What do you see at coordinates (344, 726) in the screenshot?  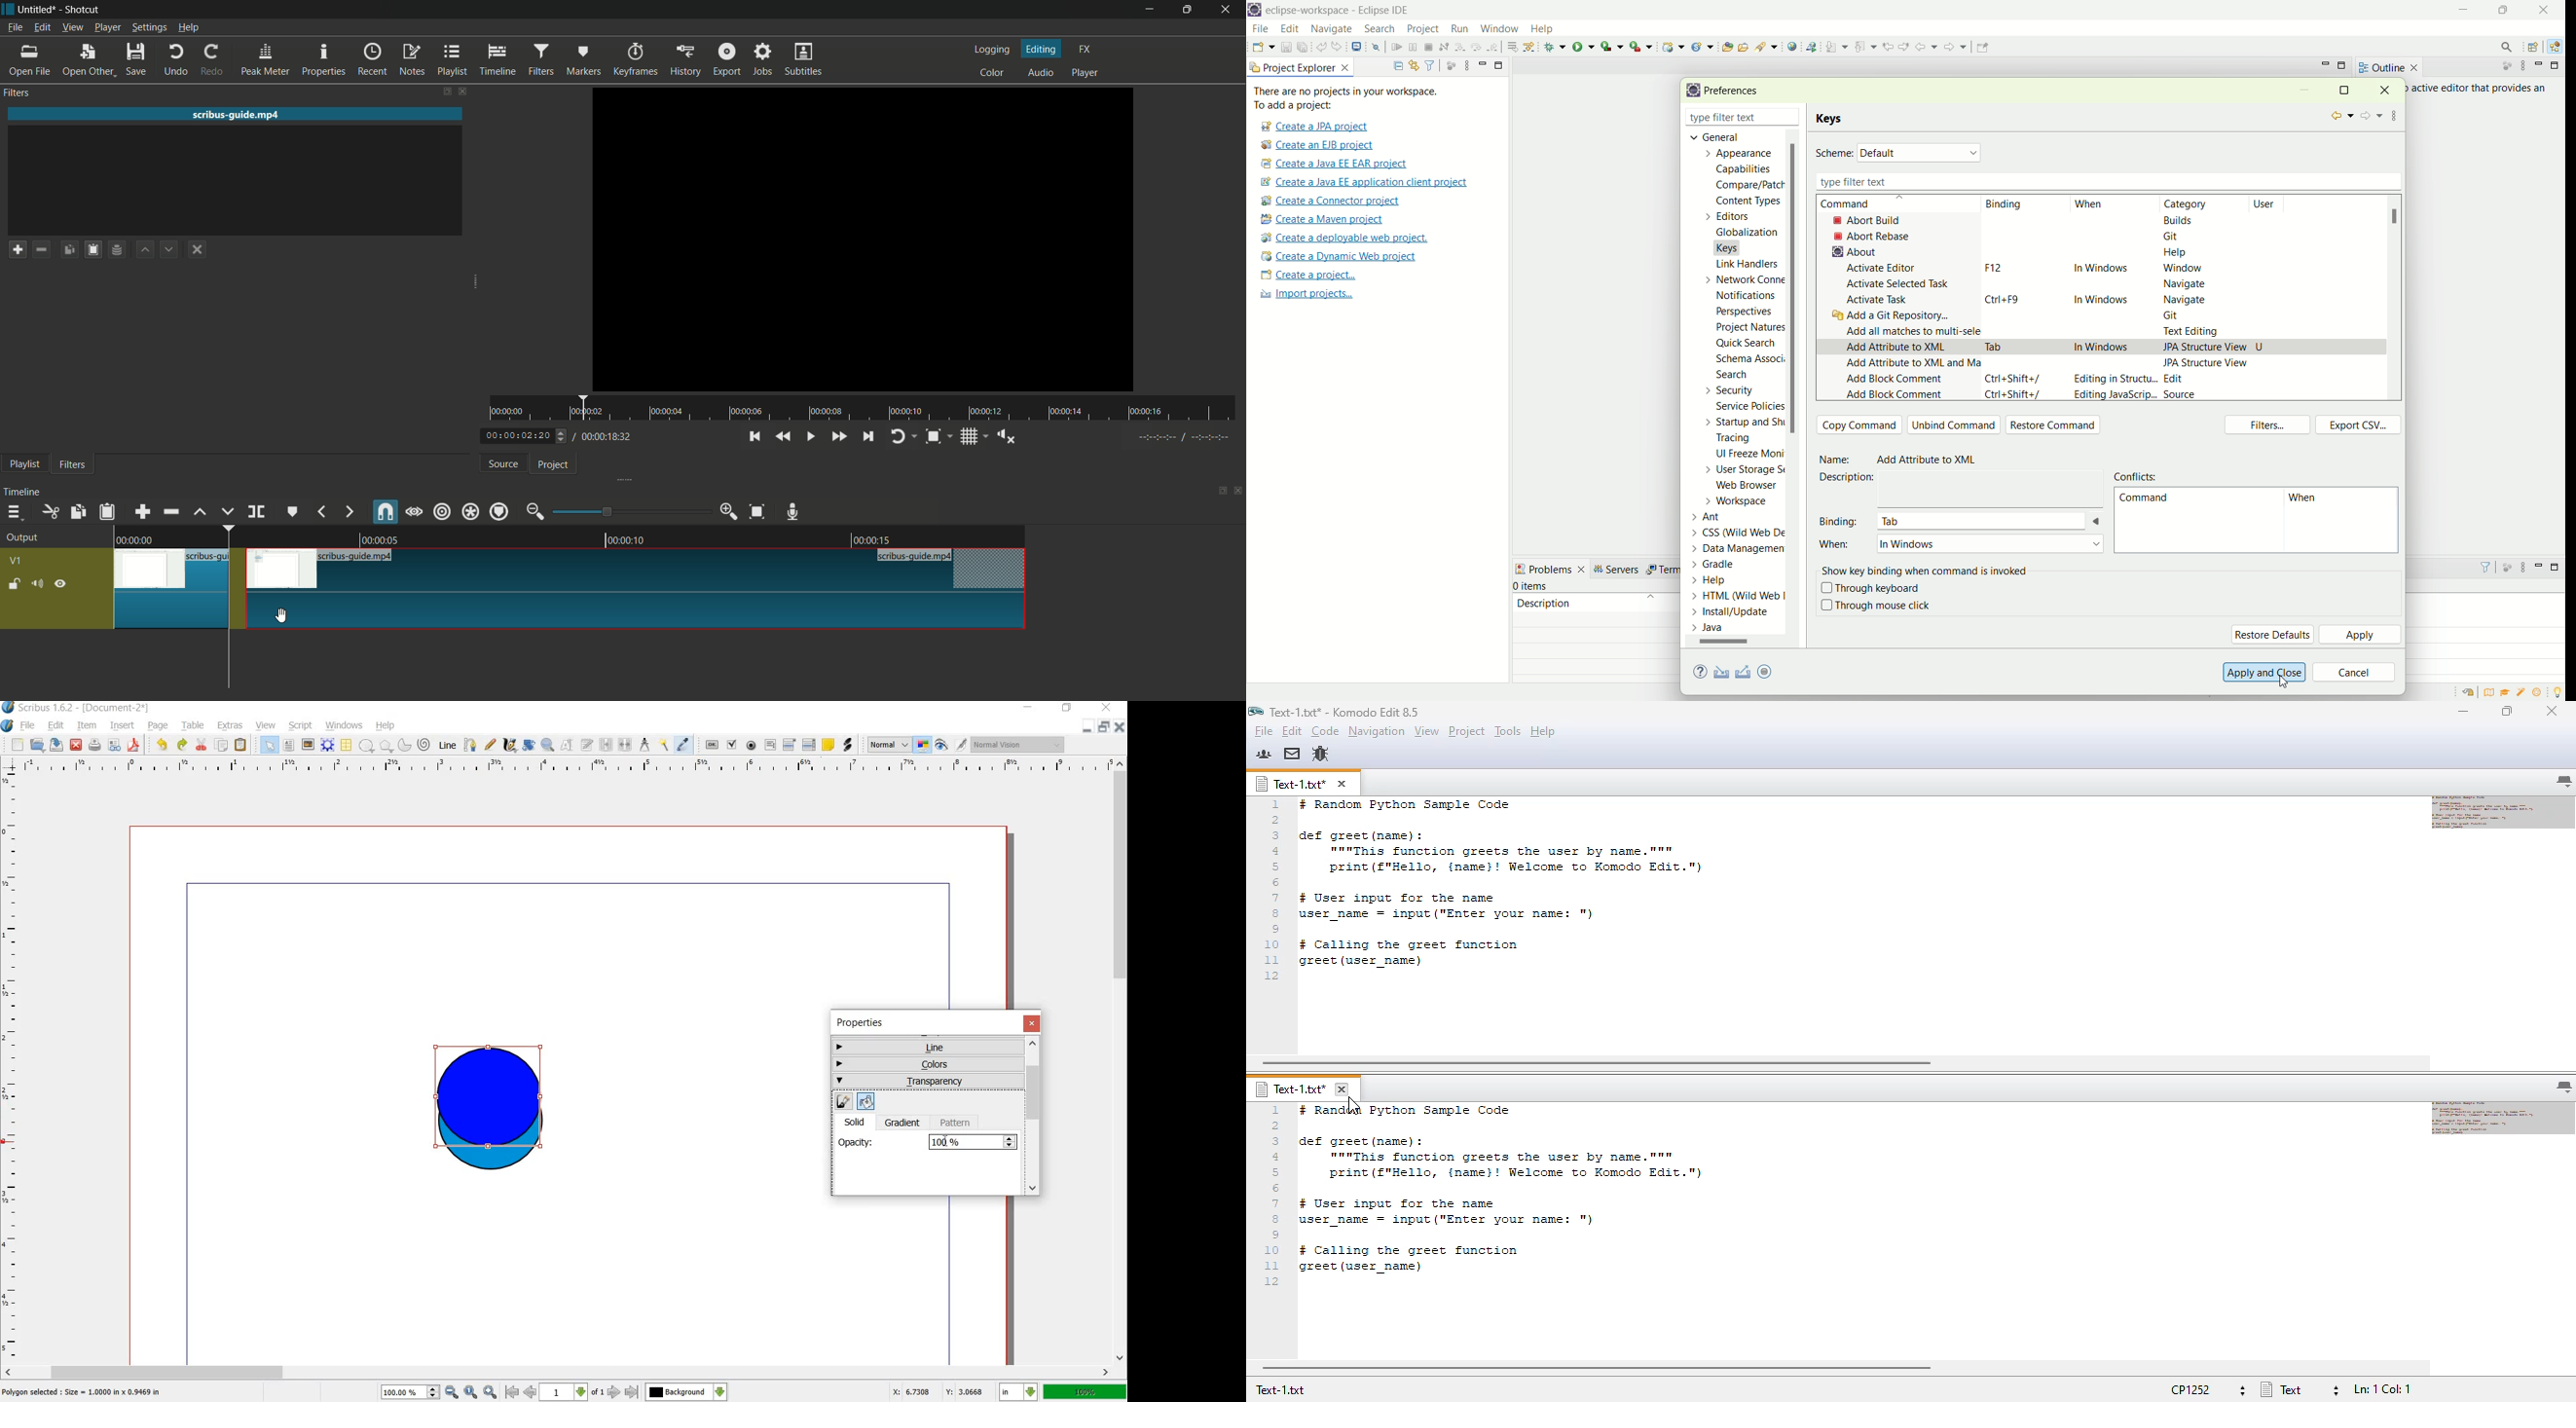 I see `windows` at bounding box center [344, 726].